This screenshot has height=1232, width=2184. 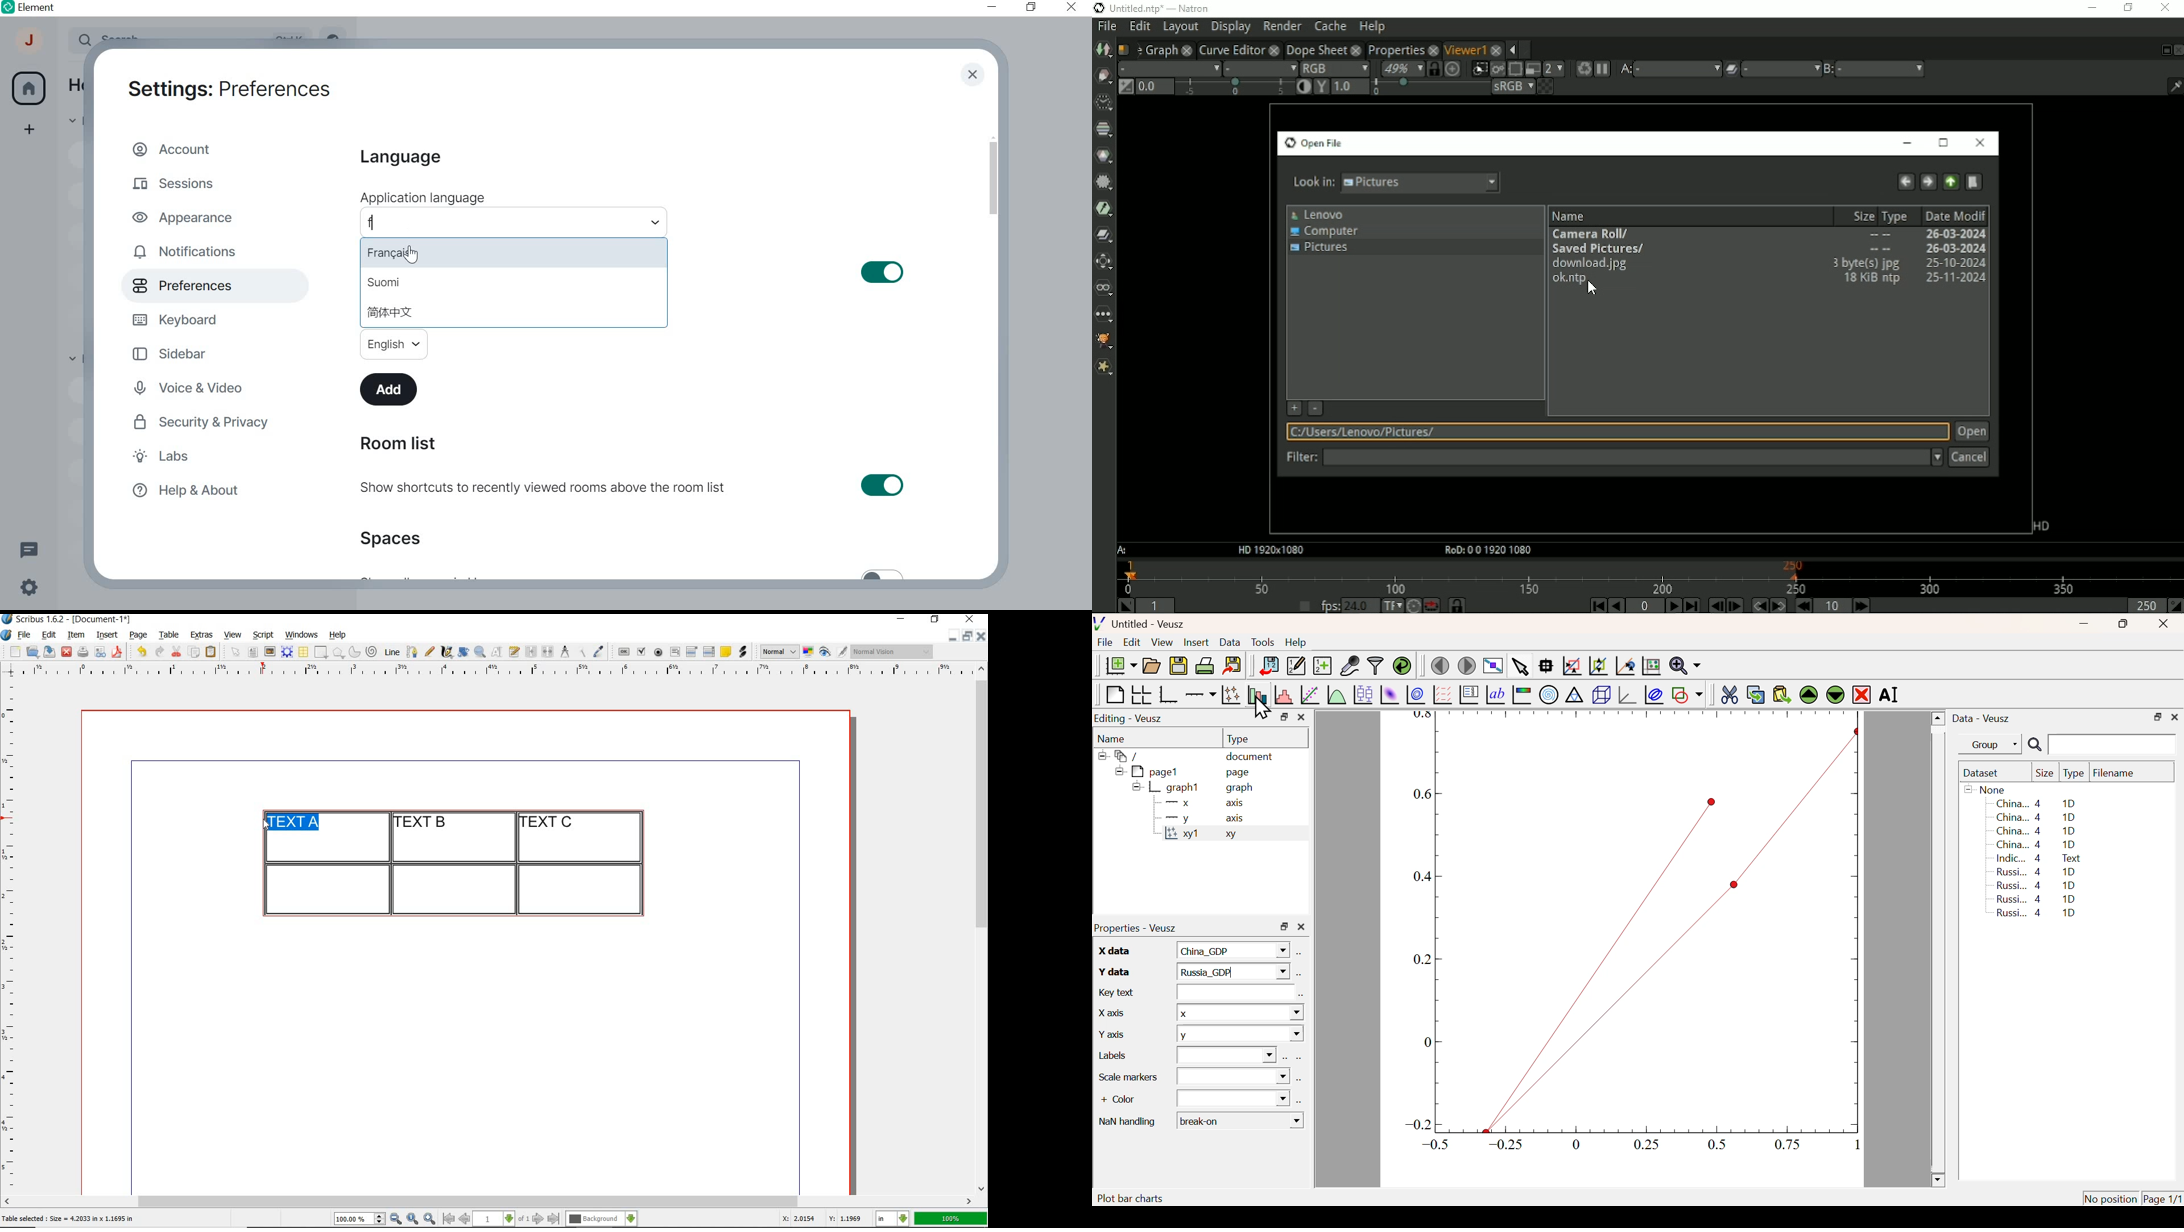 I want to click on Spaces, so click(x=395, y=539).